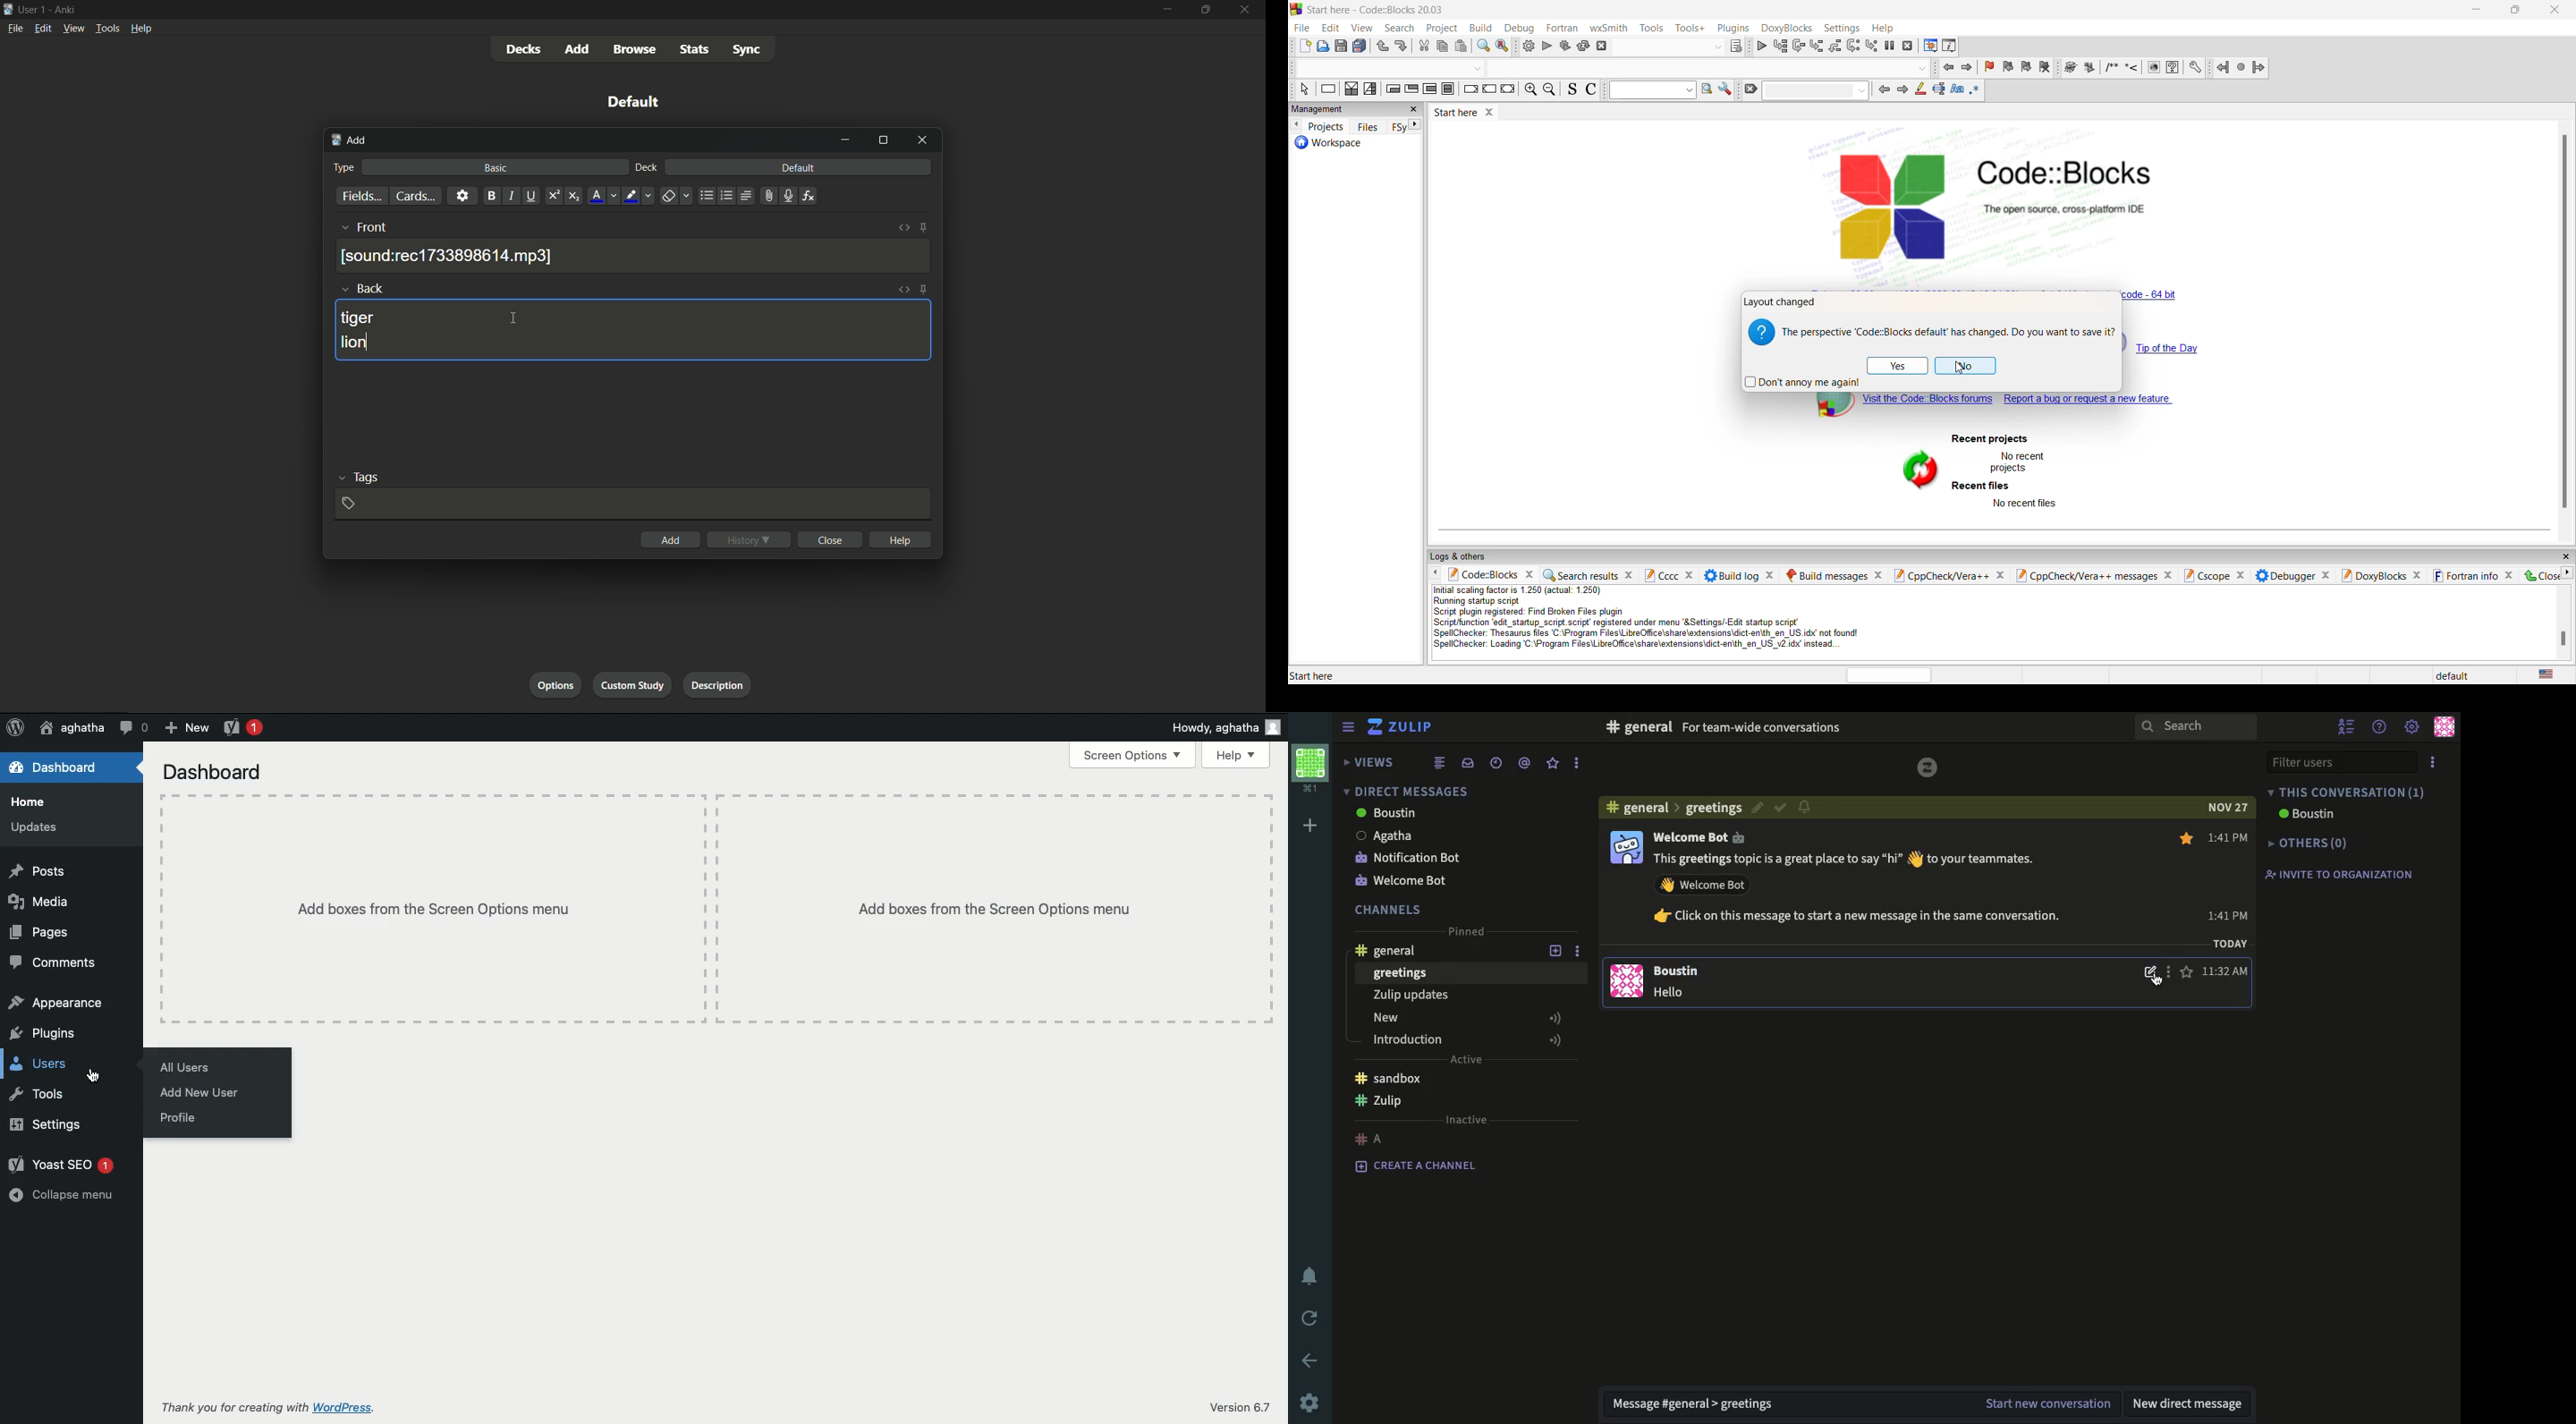 The width and height of the screenshot is (2576, 1428). What do you see at coordinates (2110, 67) in the screenshot?
I see `comments` at bounding box center [2110, 67].